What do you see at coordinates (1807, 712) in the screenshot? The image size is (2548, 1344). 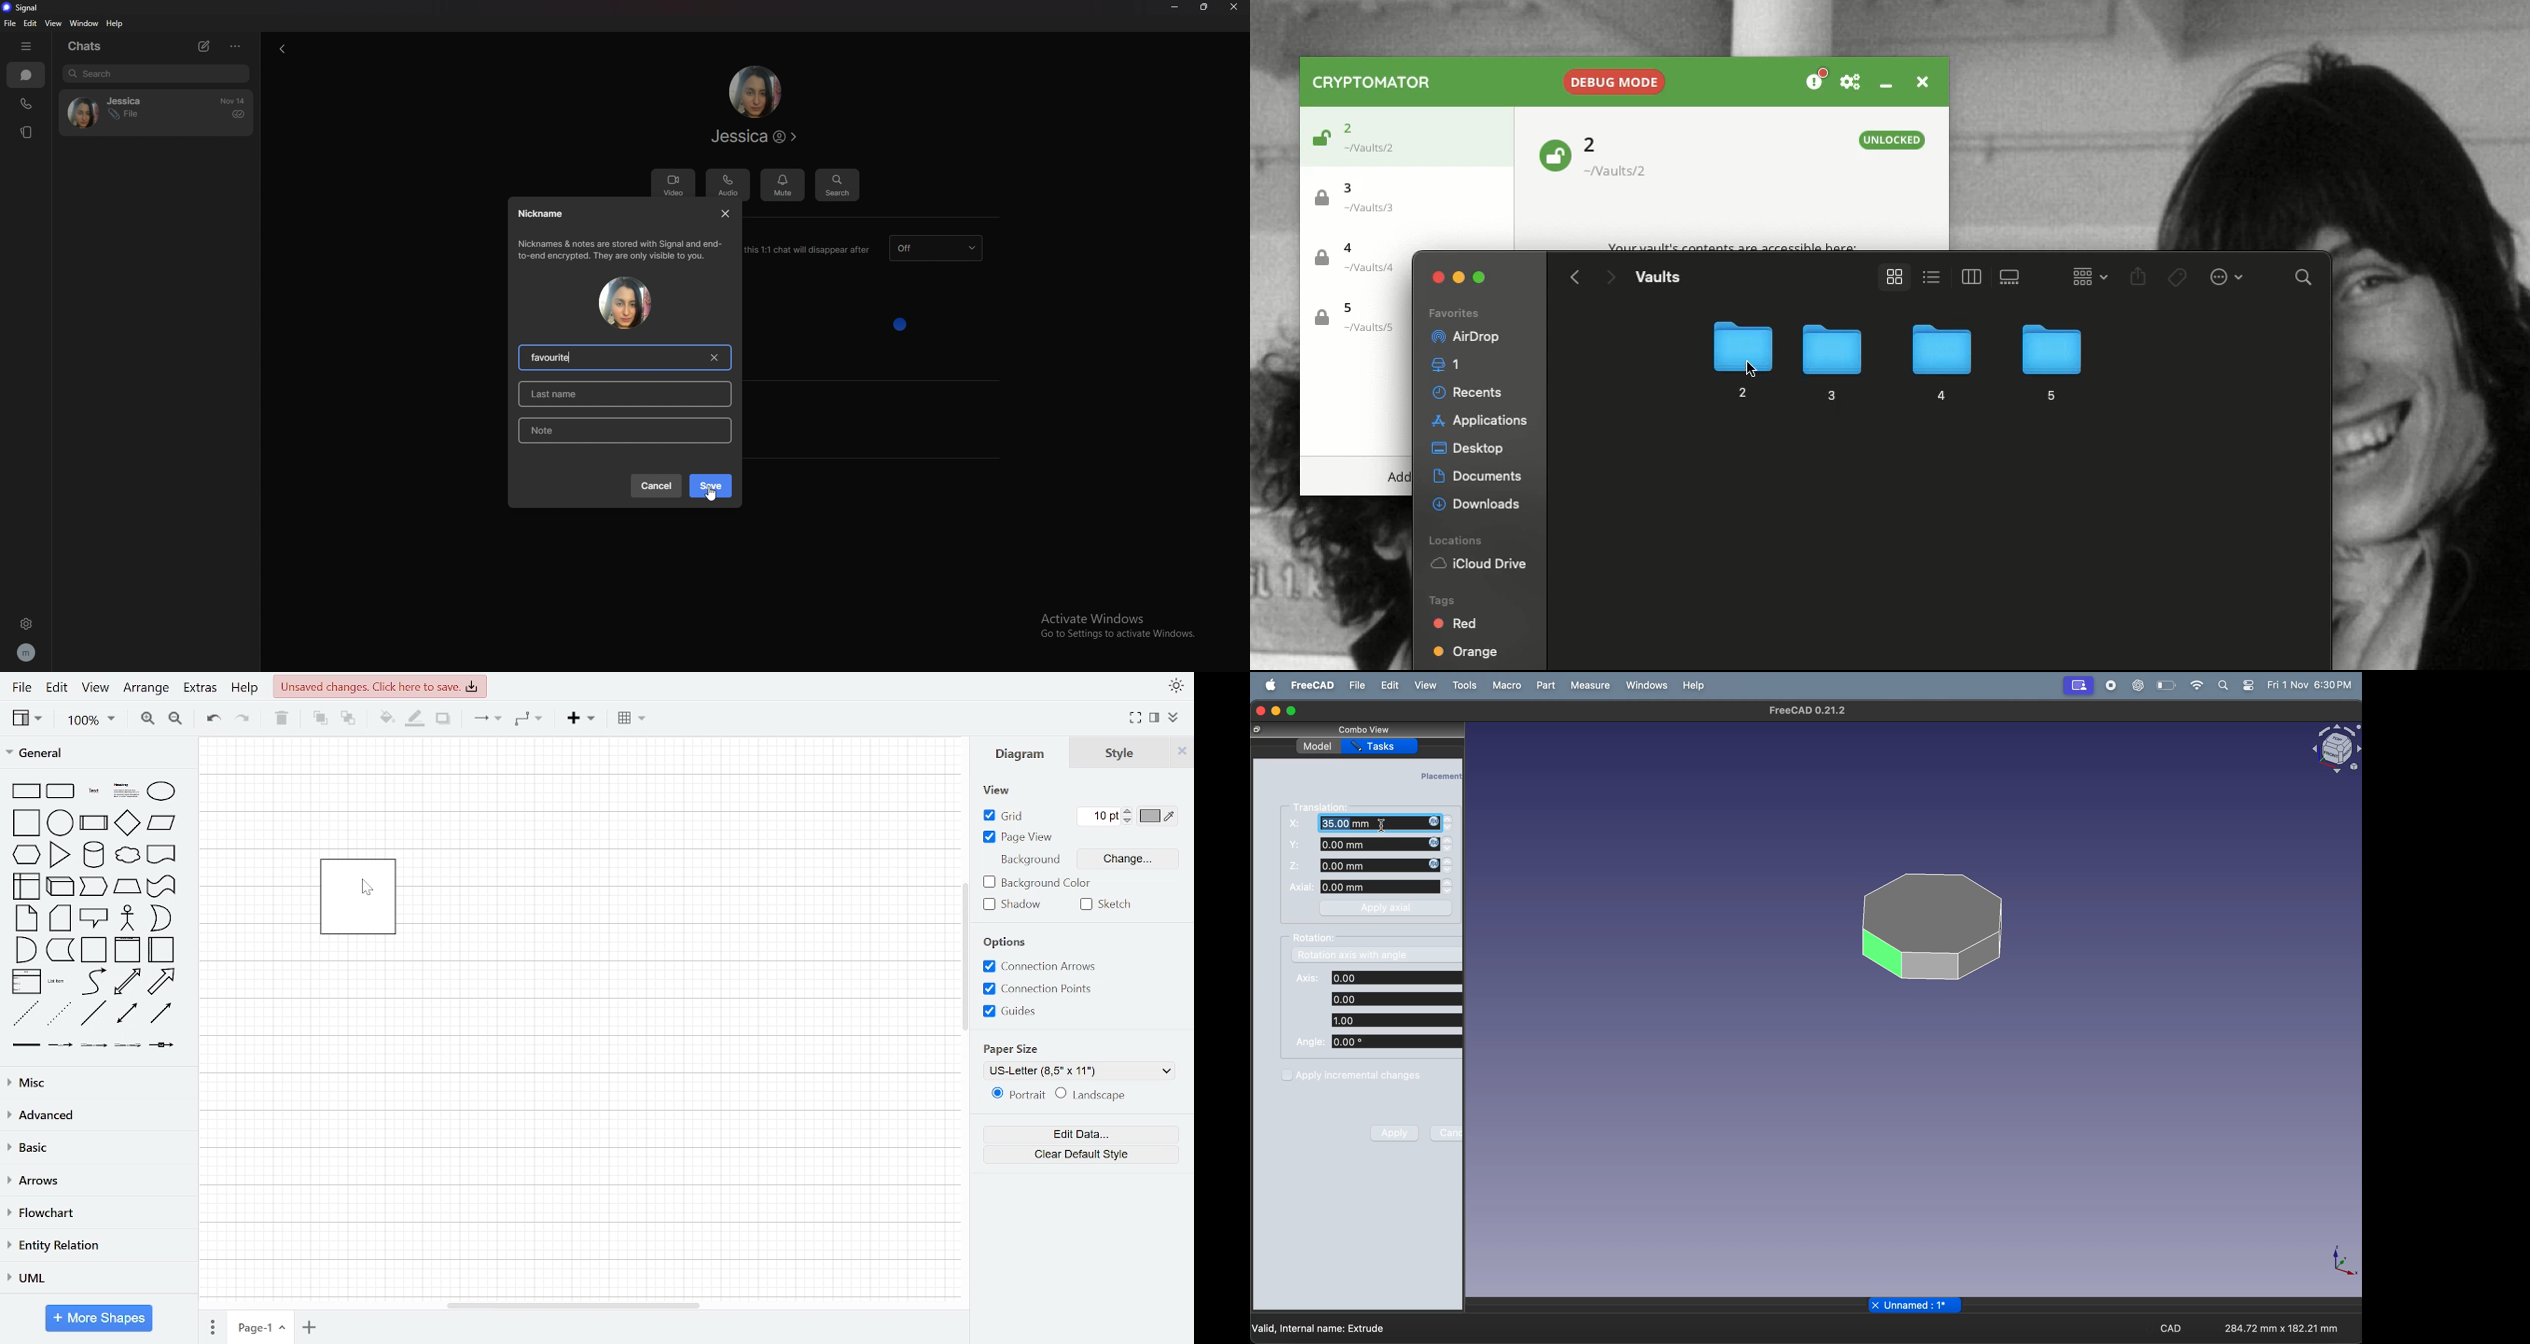 I see `FreeCAD 0.21.2` at bounding box center [1807, 712].